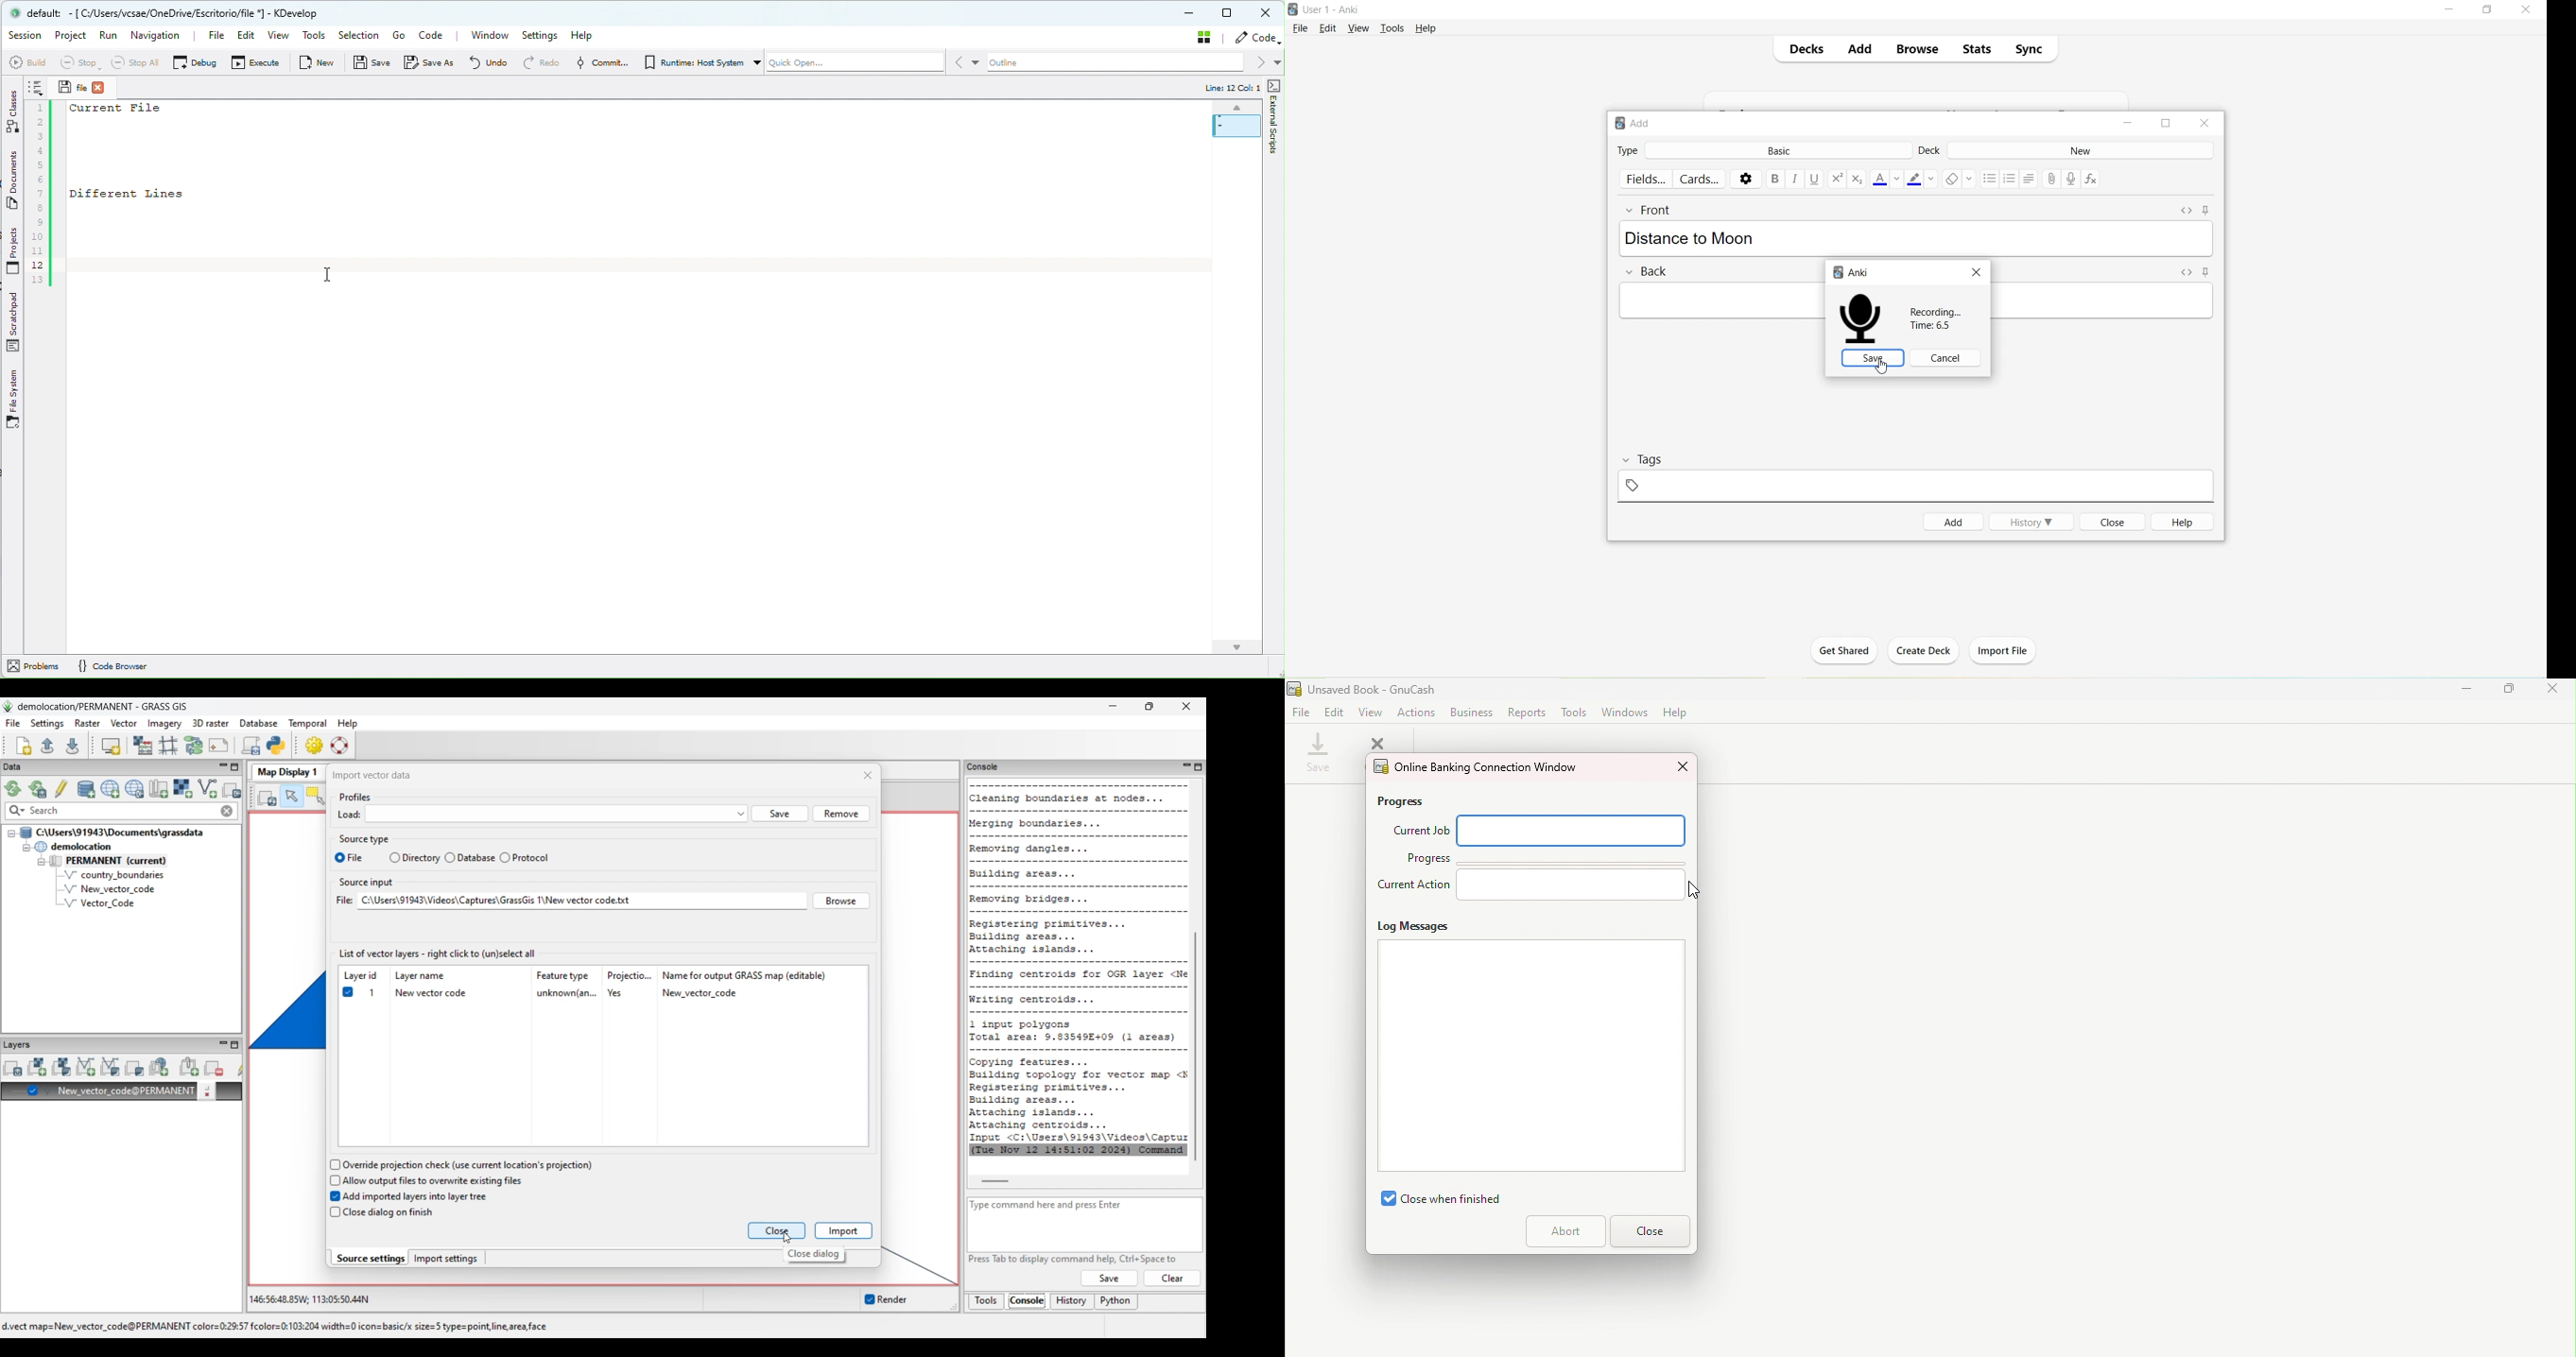  I want to click on Toggle HTML Editor, so click(2187, 211).